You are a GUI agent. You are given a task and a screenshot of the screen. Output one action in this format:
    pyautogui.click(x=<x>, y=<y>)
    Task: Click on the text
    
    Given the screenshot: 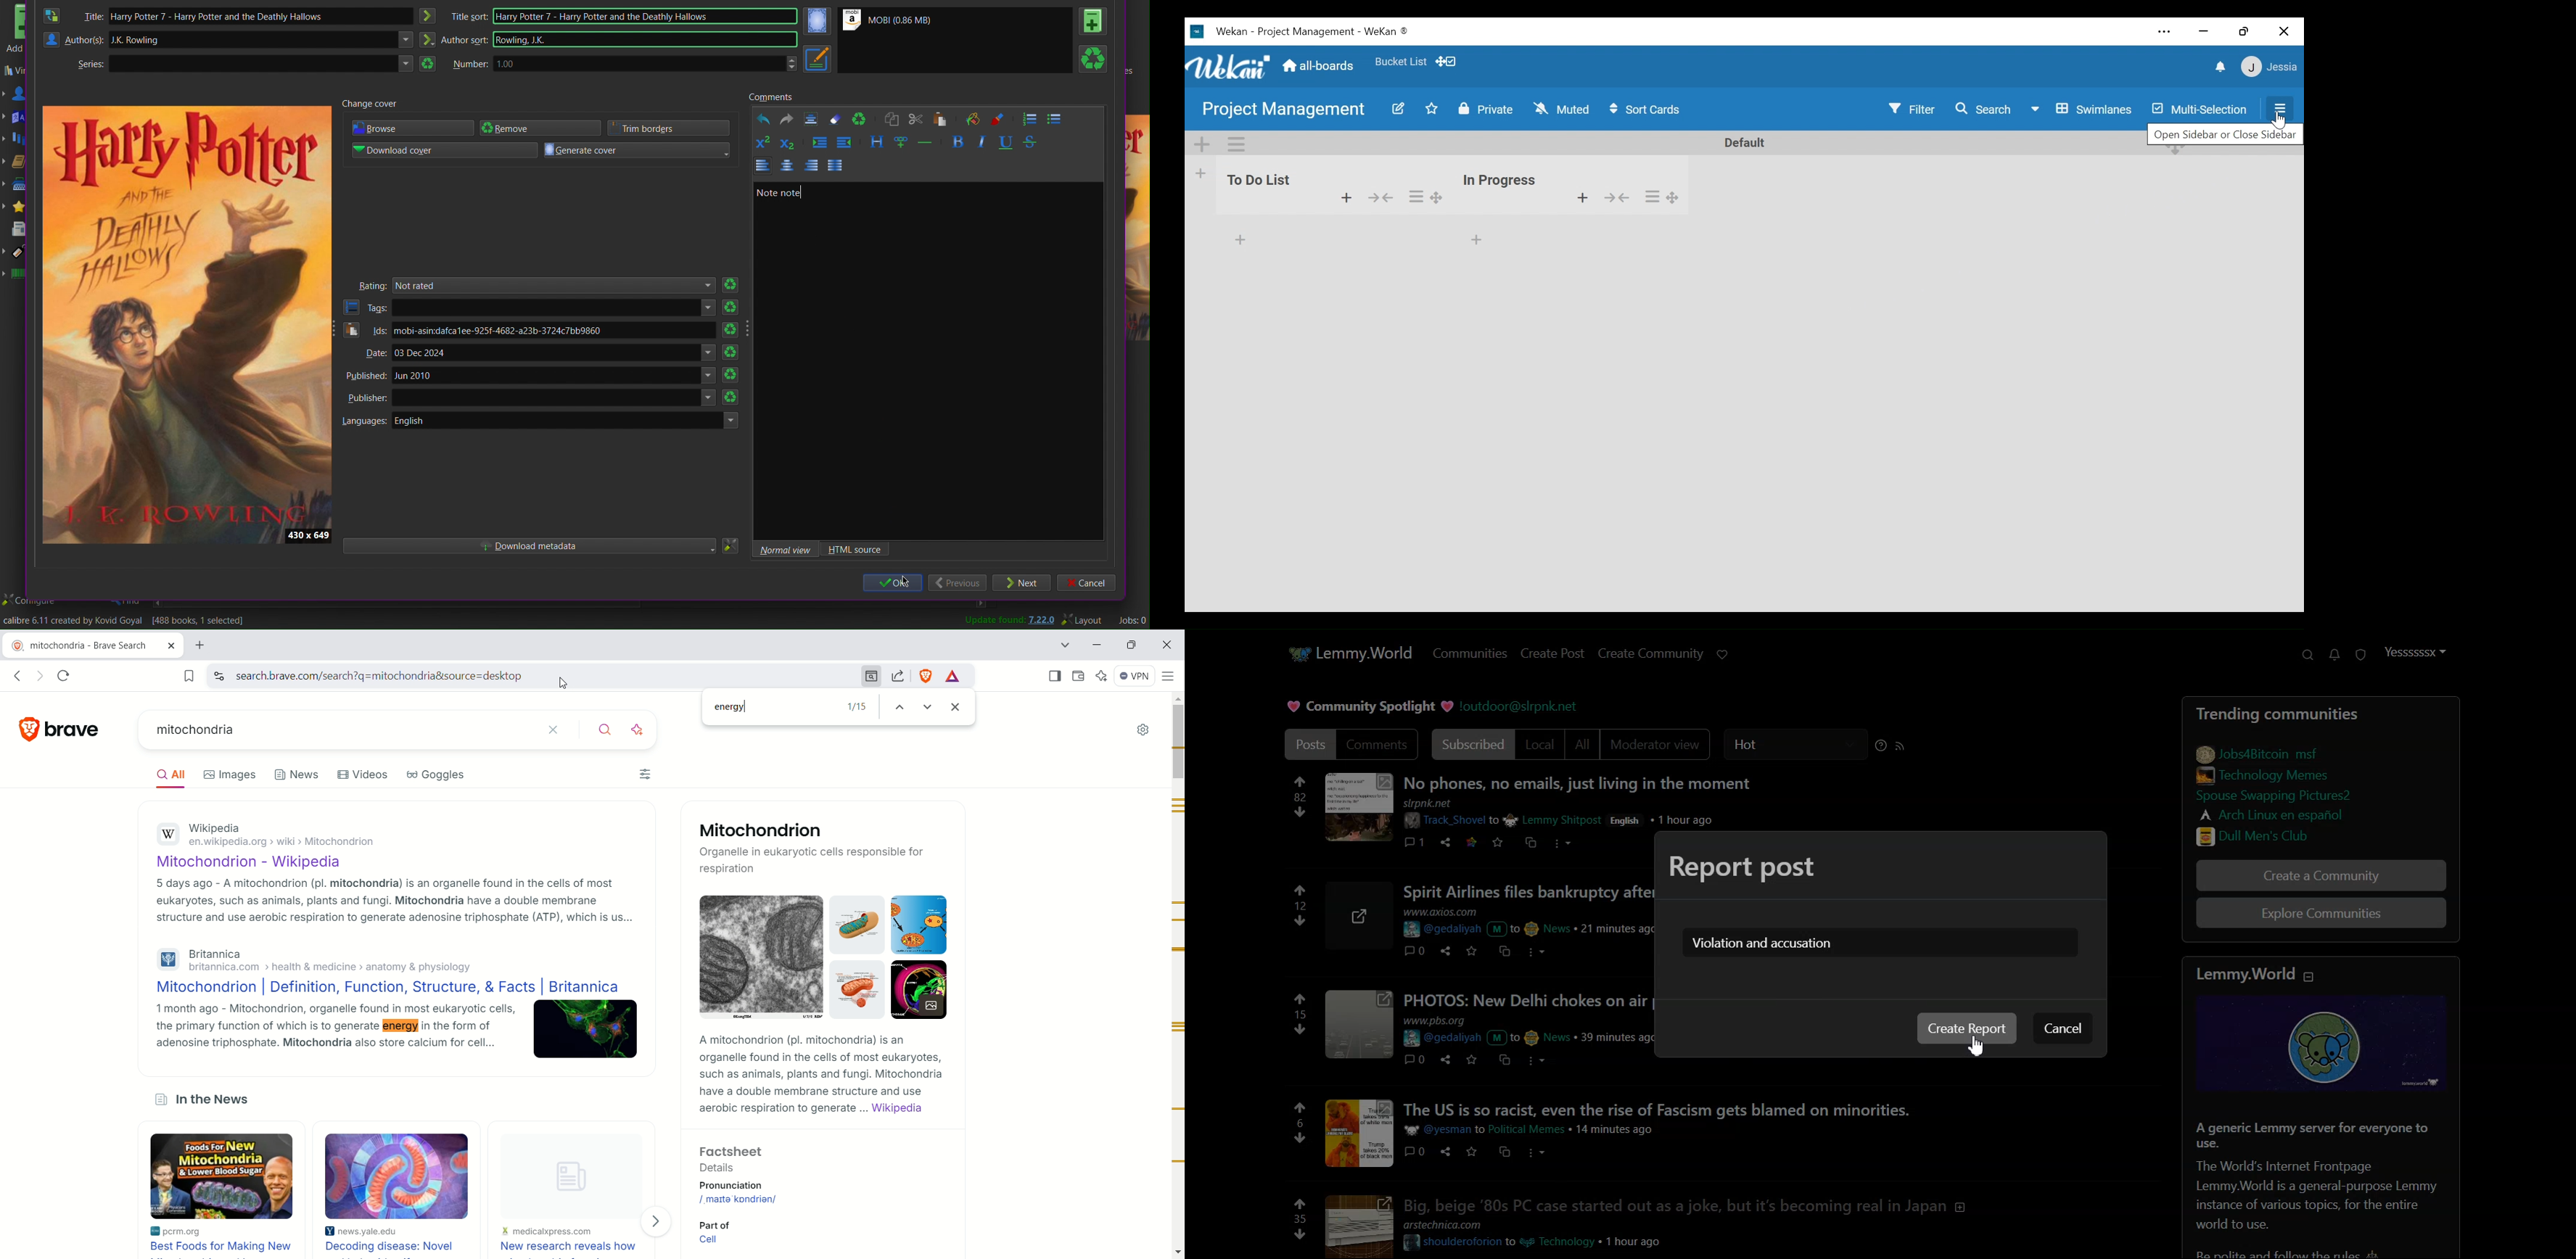 What is the action you would take?
    pyautogui.click(x=2254, y=974)
    